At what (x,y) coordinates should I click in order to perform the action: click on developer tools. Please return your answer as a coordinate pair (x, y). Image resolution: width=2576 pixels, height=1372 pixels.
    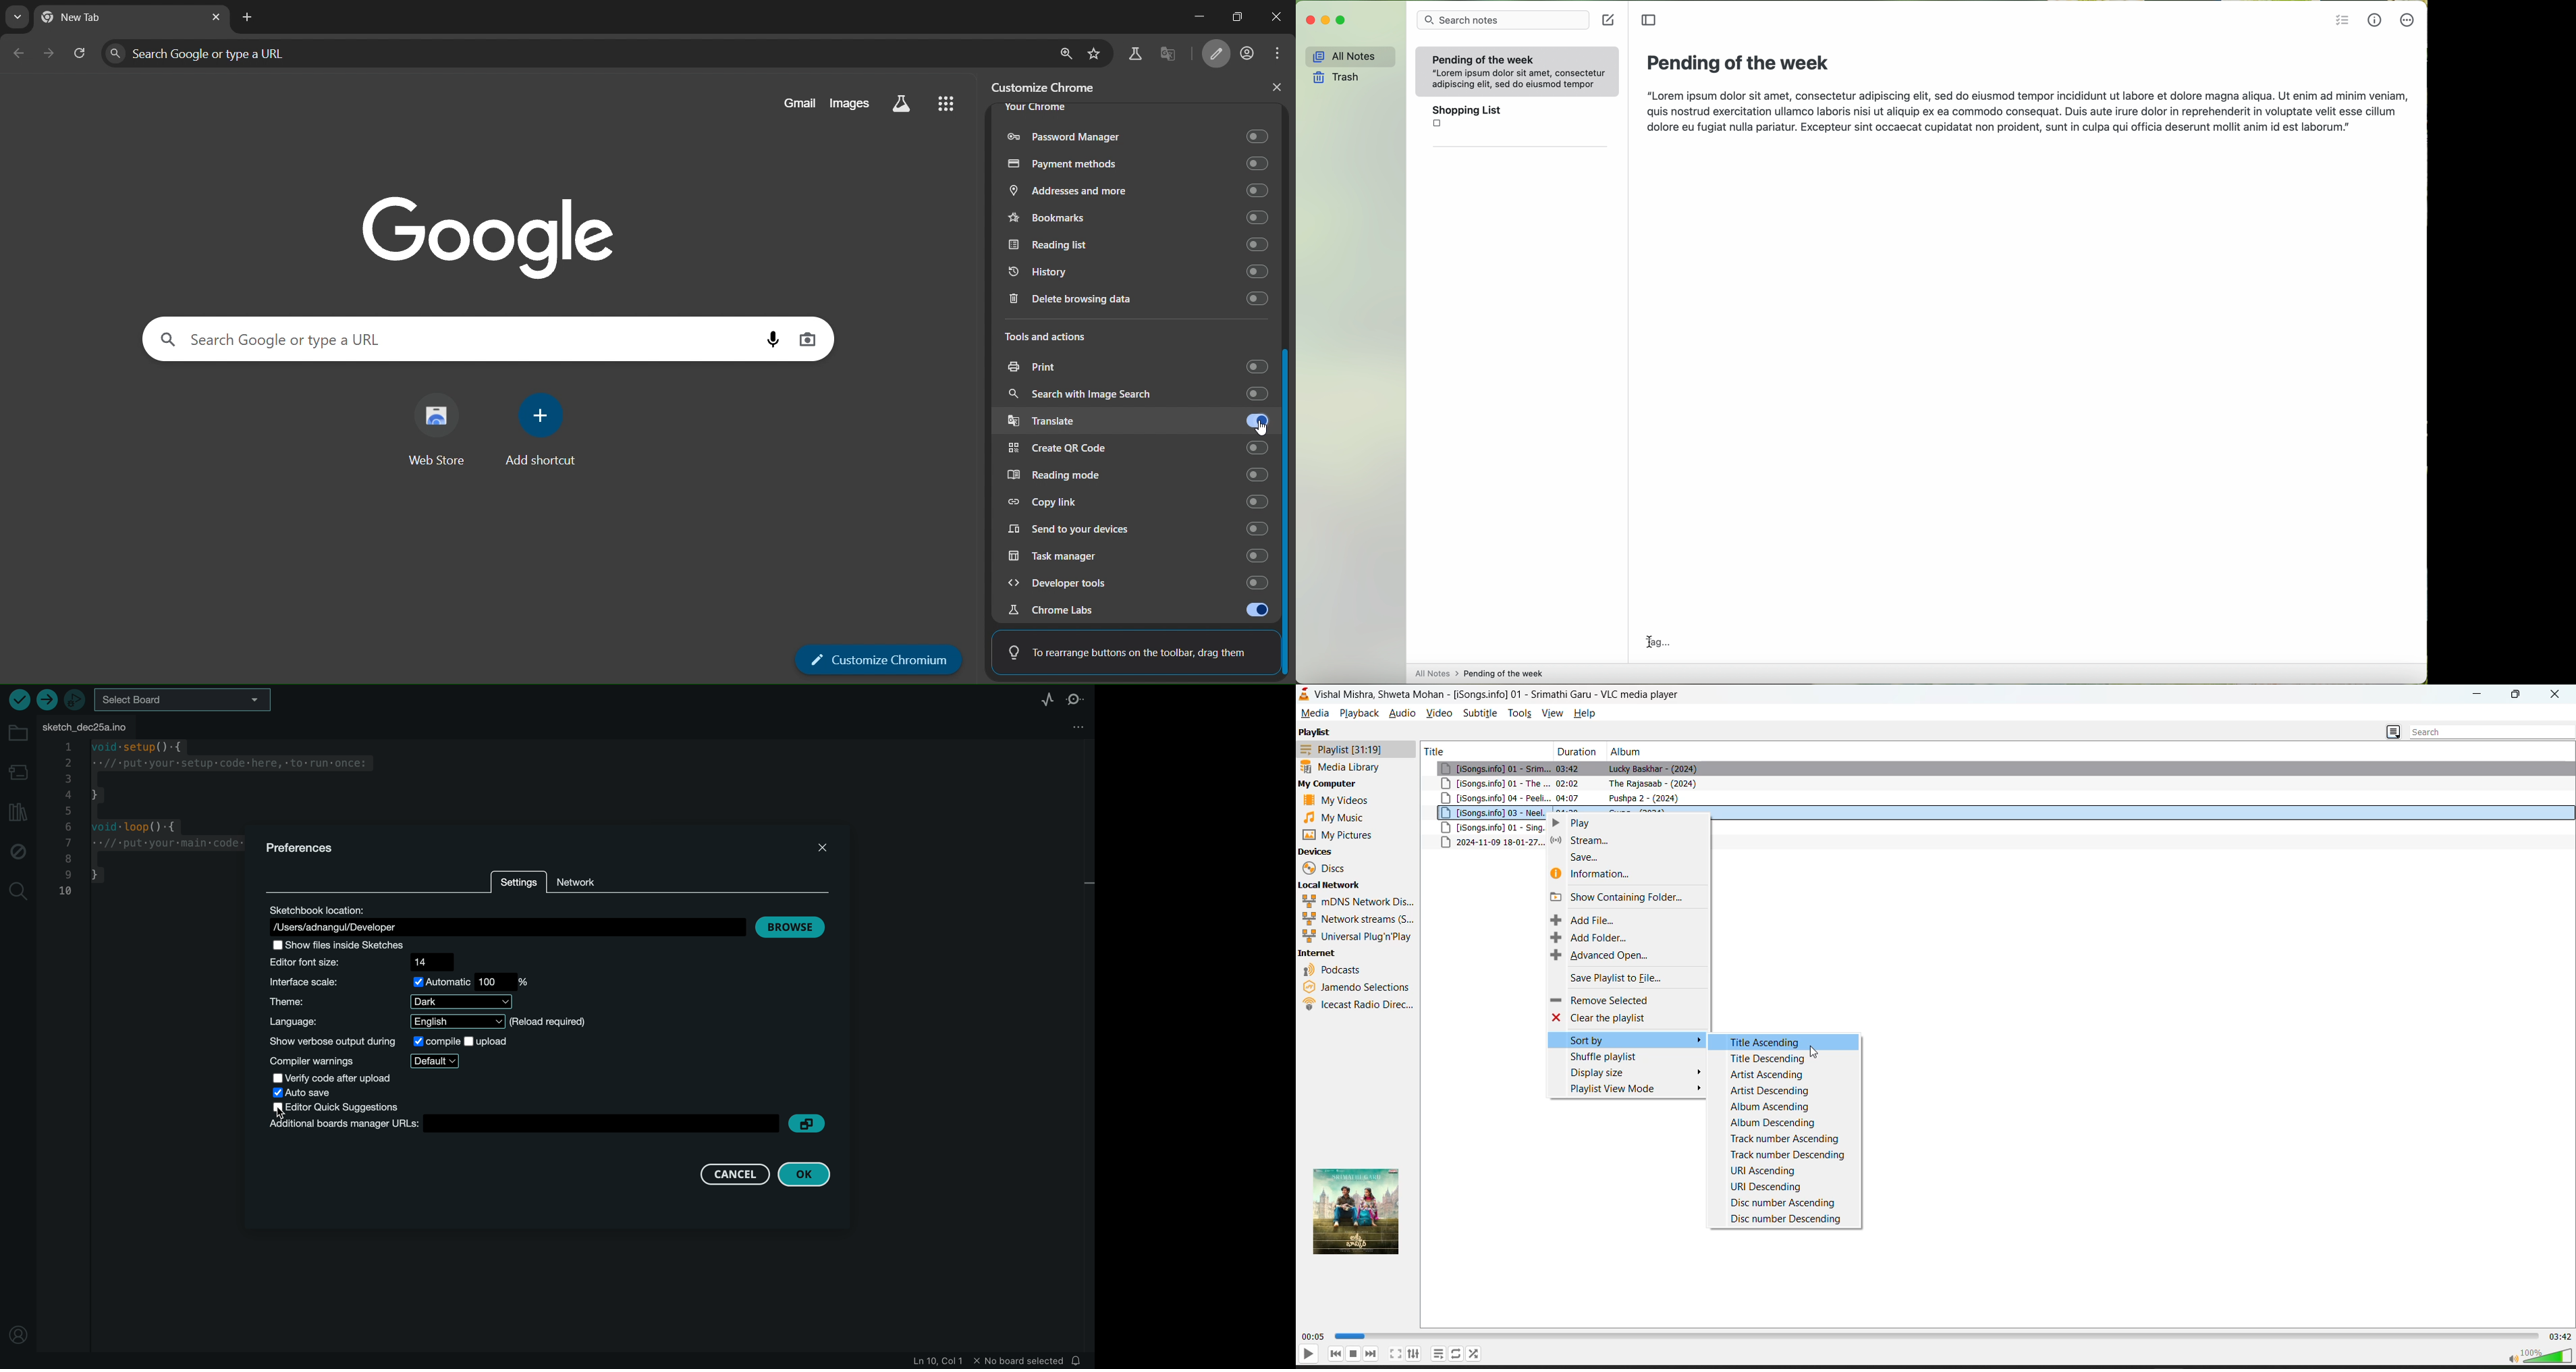
    Looking at the image, I should click on (1136, 583).